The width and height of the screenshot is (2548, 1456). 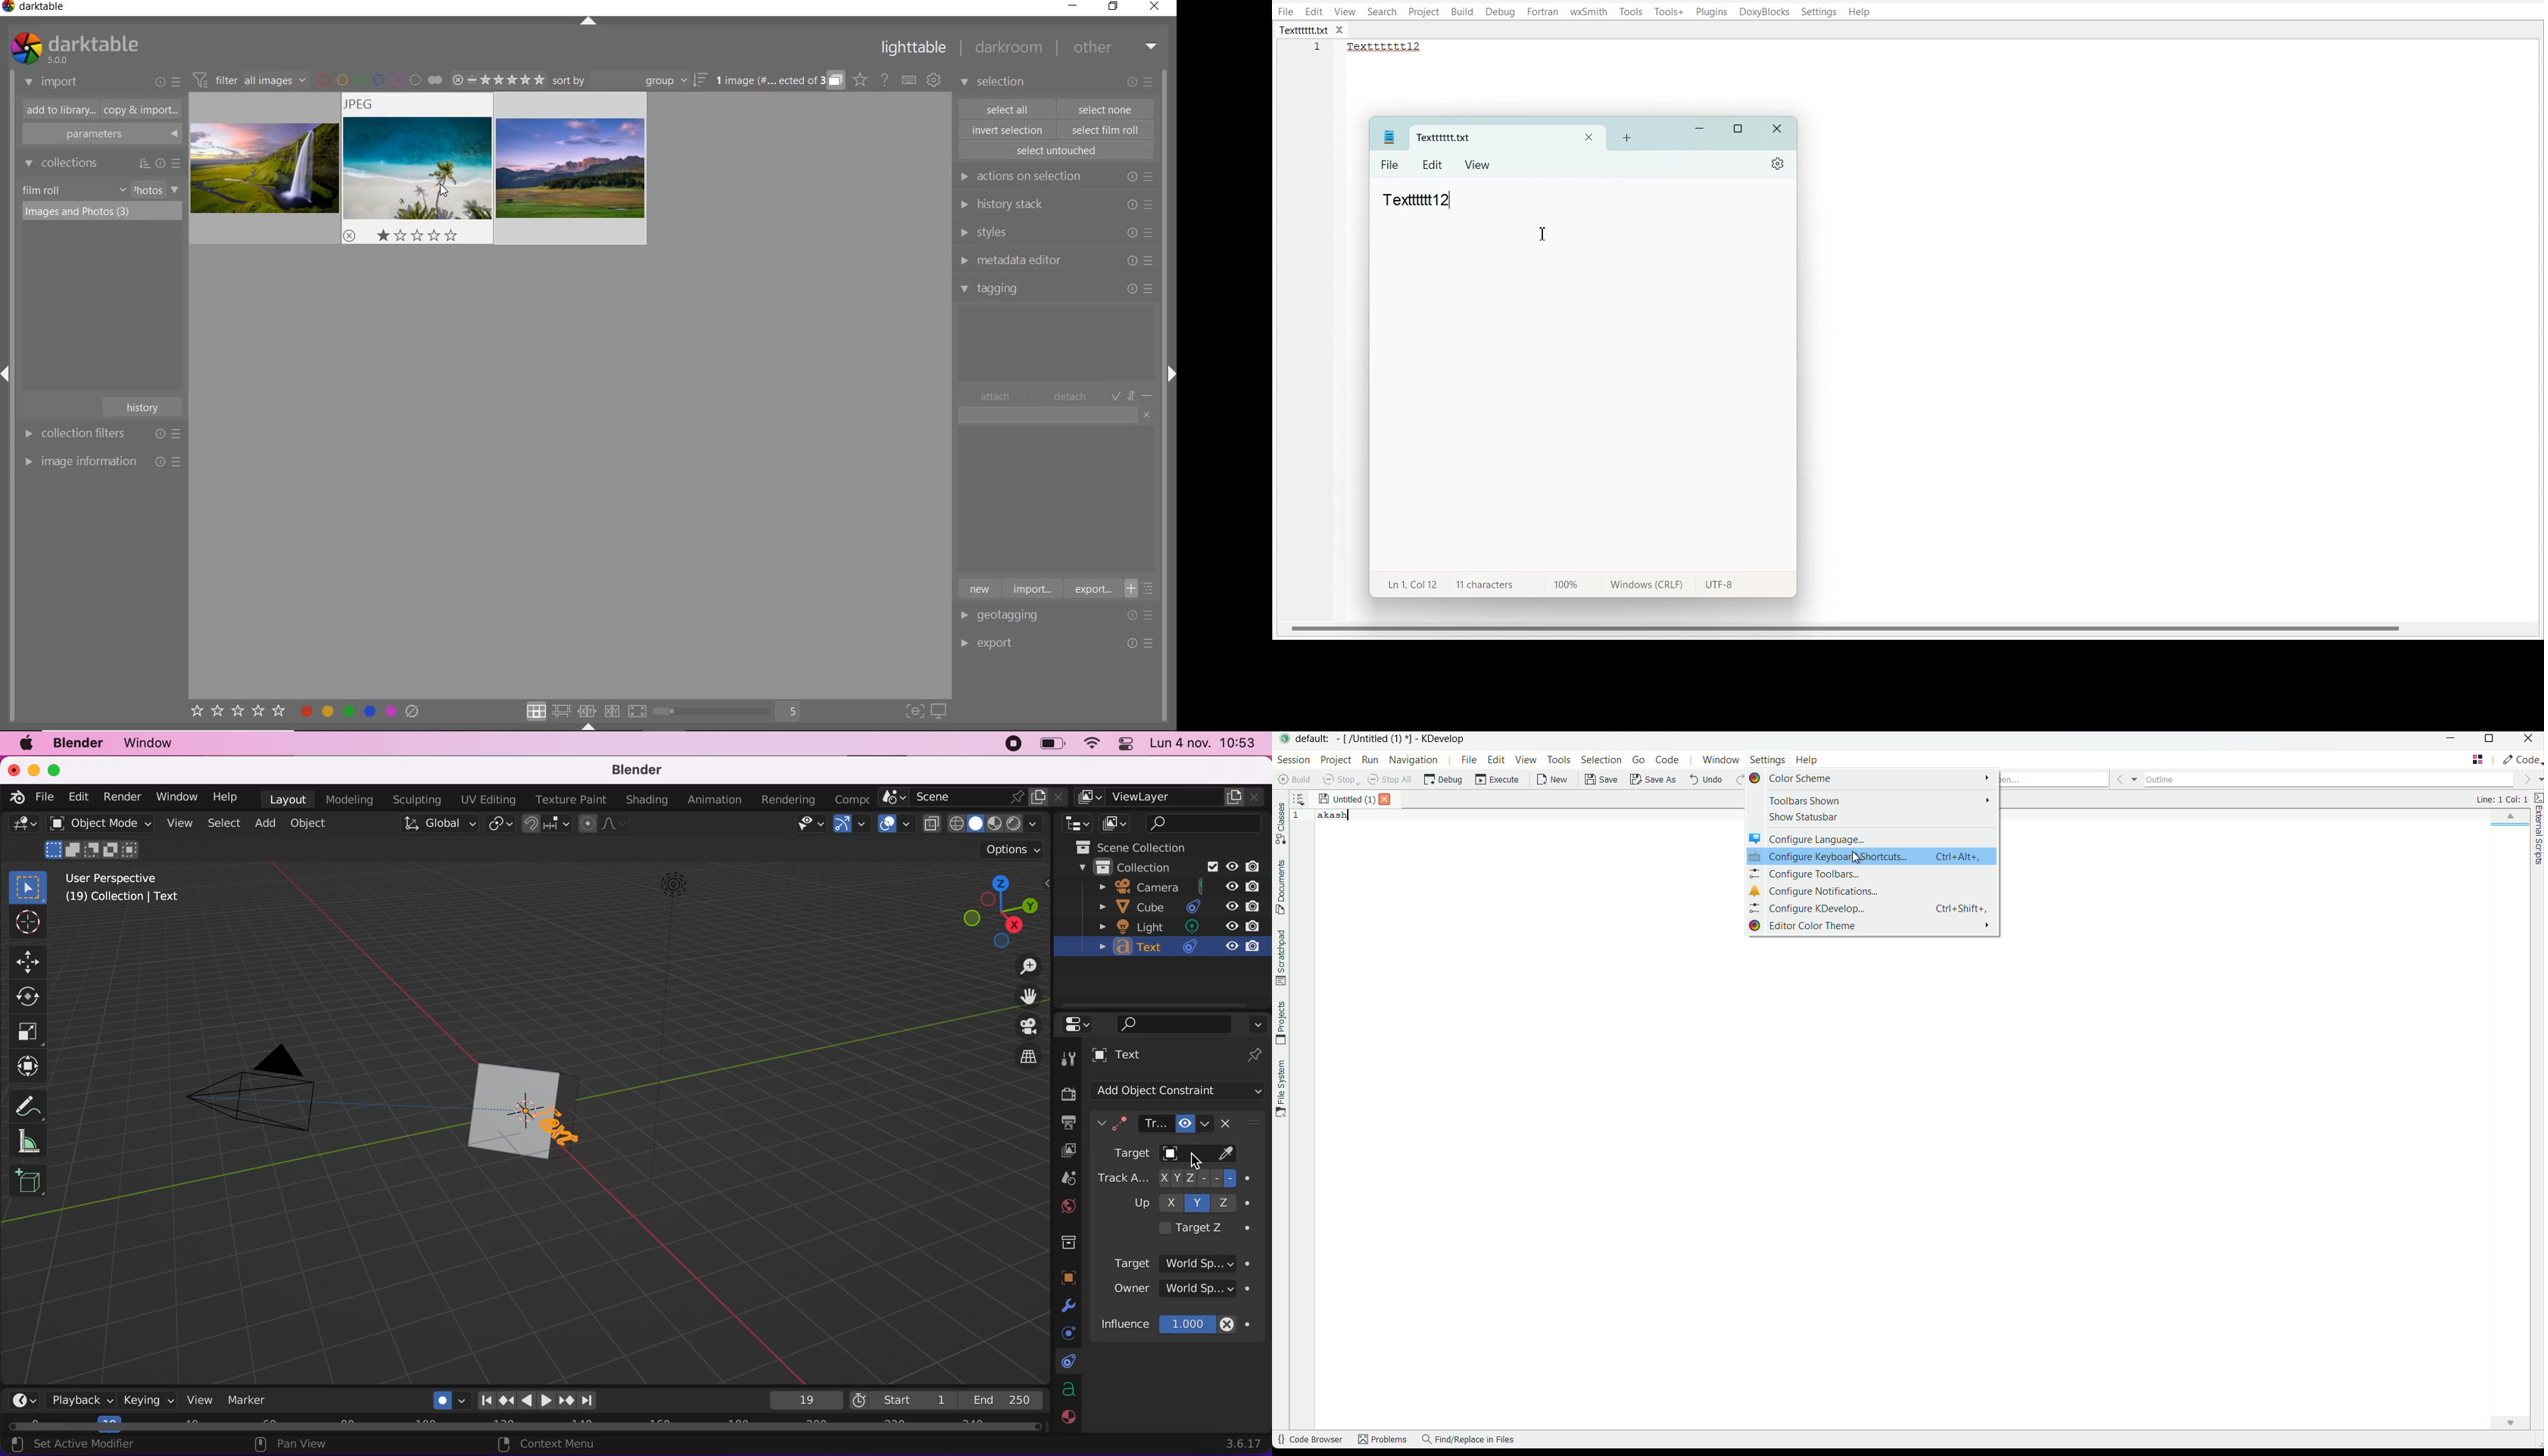 I want to click on collection filters, so click(x=100, y=433).